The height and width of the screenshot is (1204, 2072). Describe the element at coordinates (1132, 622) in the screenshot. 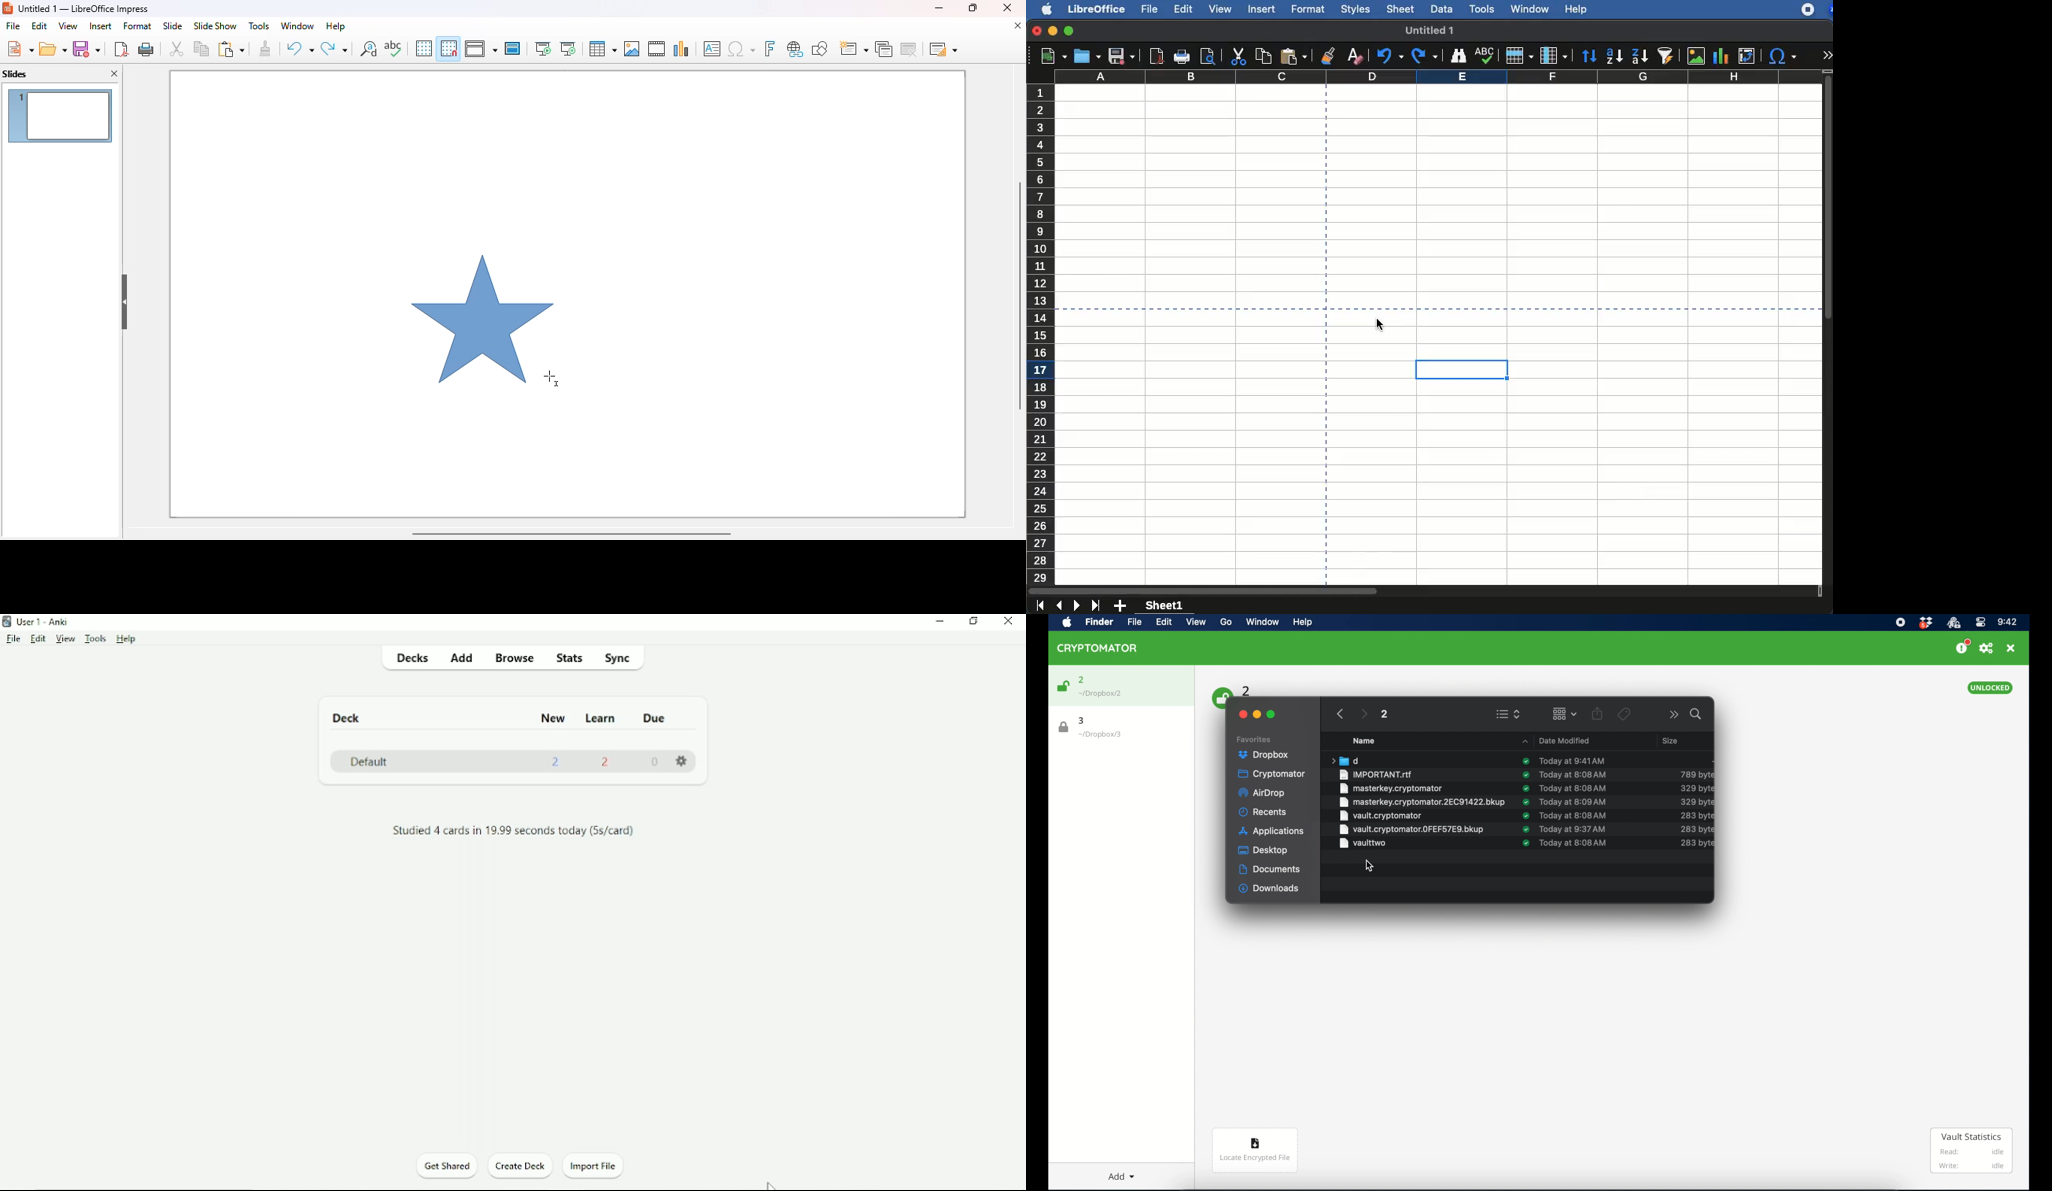

I see `file` at that location.